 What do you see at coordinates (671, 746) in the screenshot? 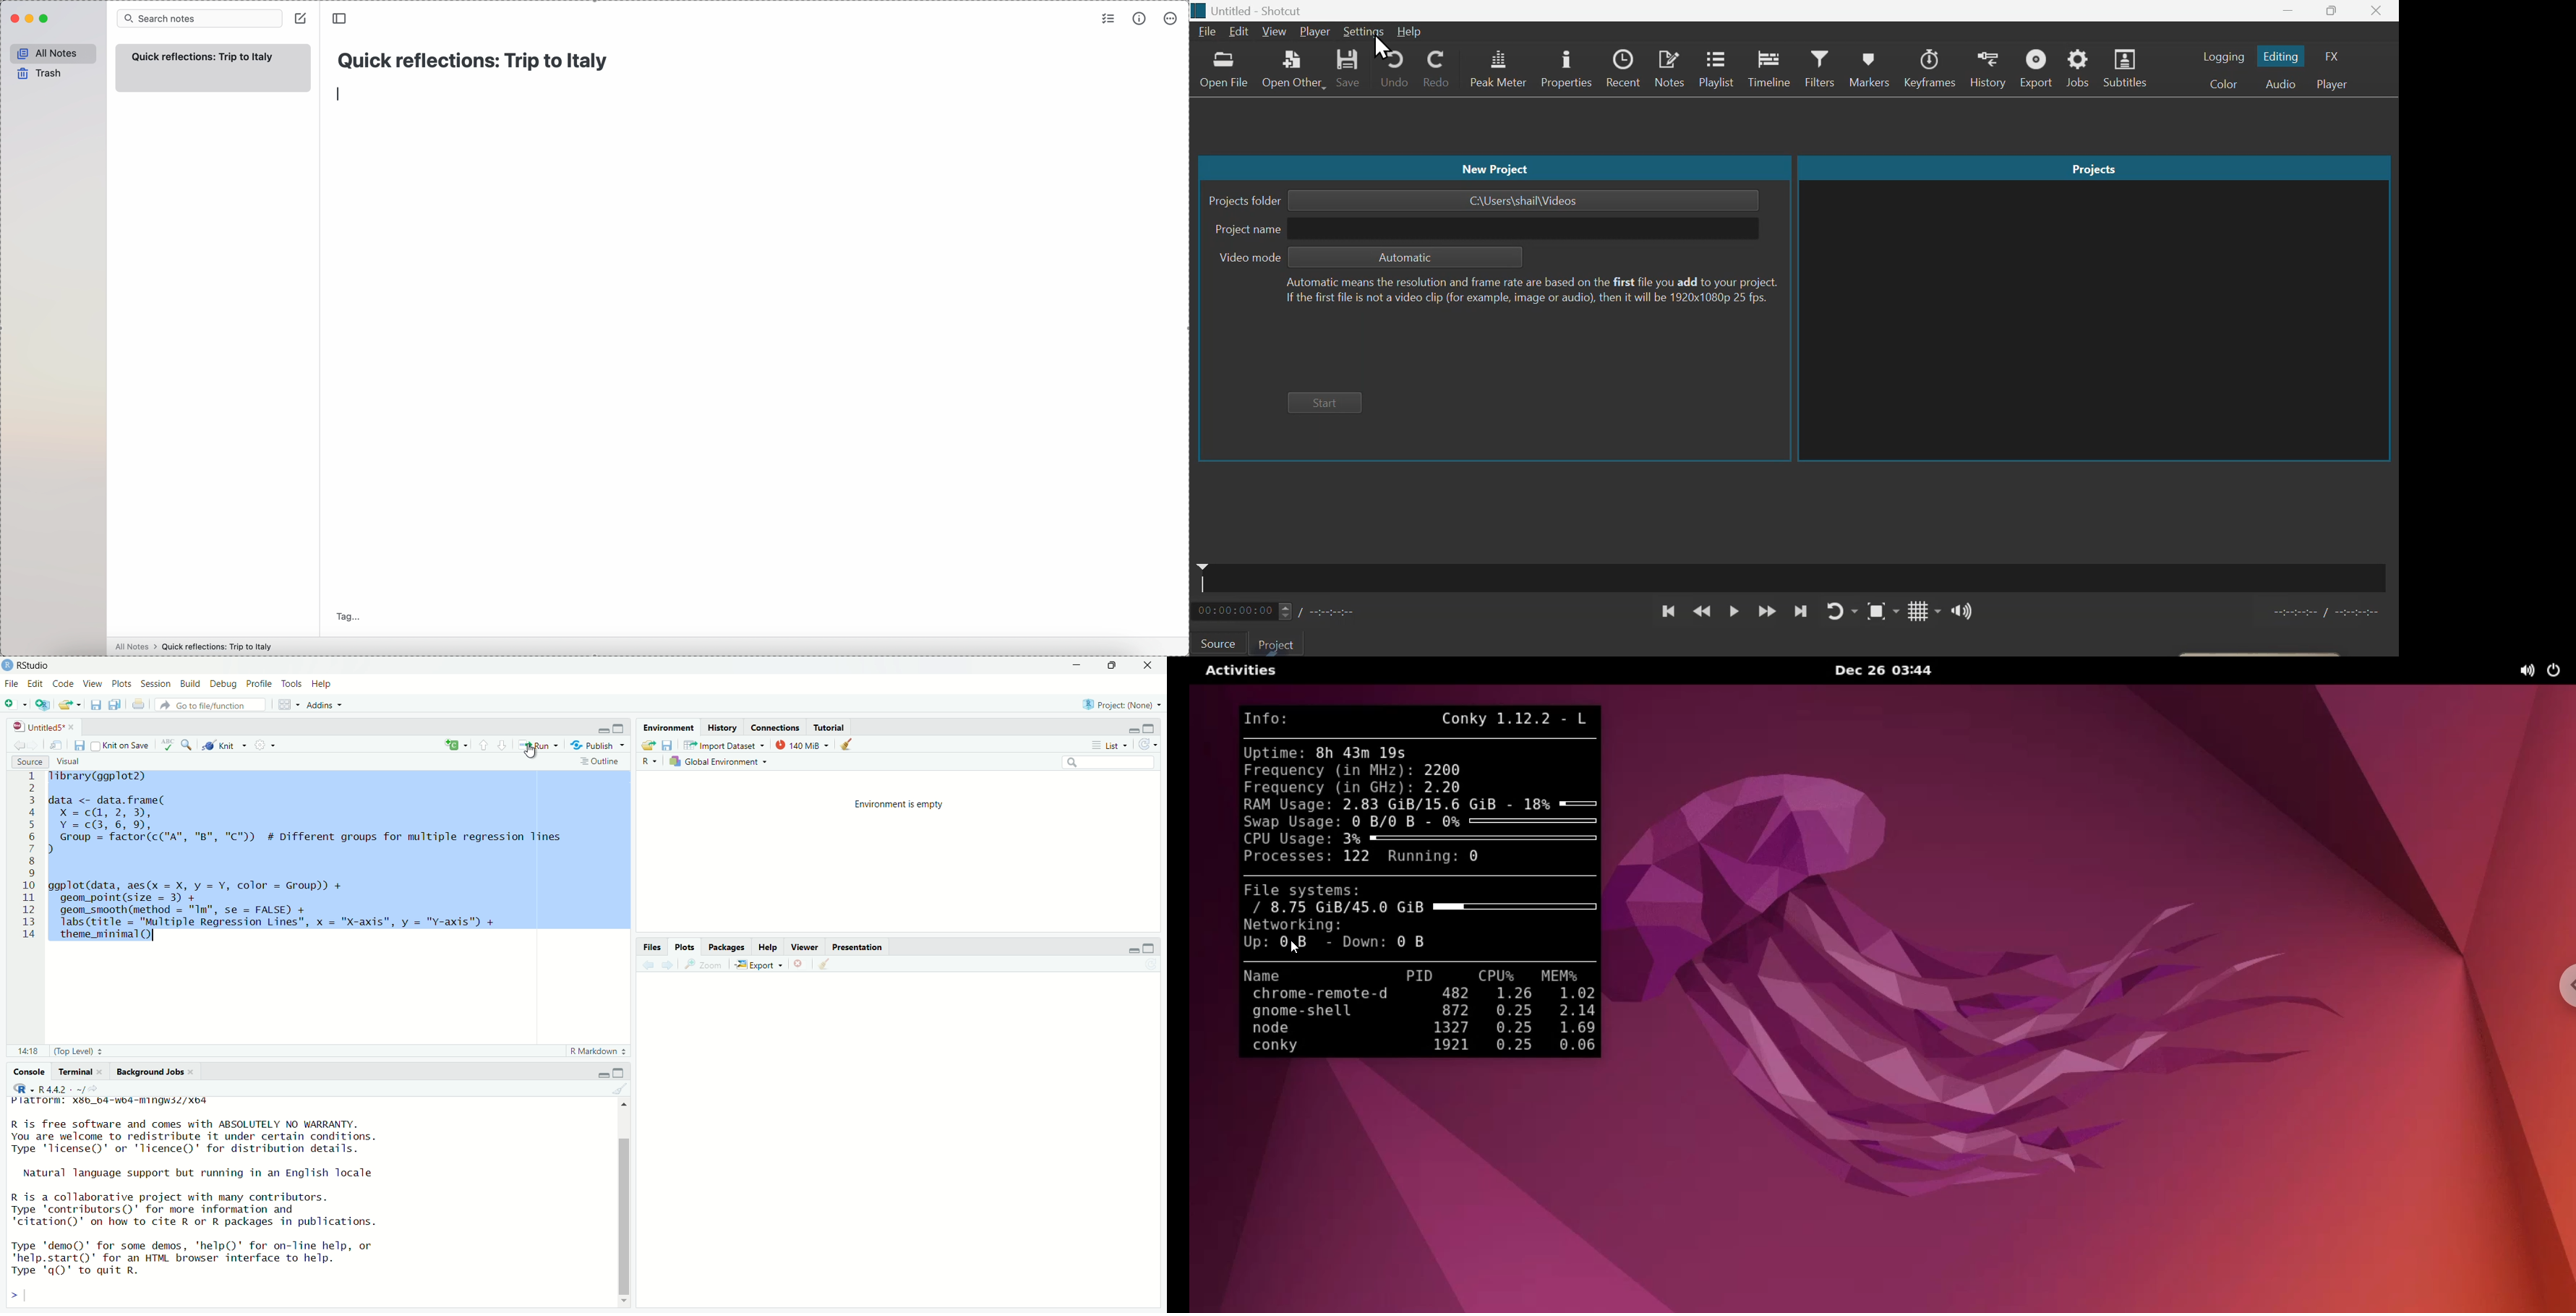
I see `files` at bounding box center [671, 746].